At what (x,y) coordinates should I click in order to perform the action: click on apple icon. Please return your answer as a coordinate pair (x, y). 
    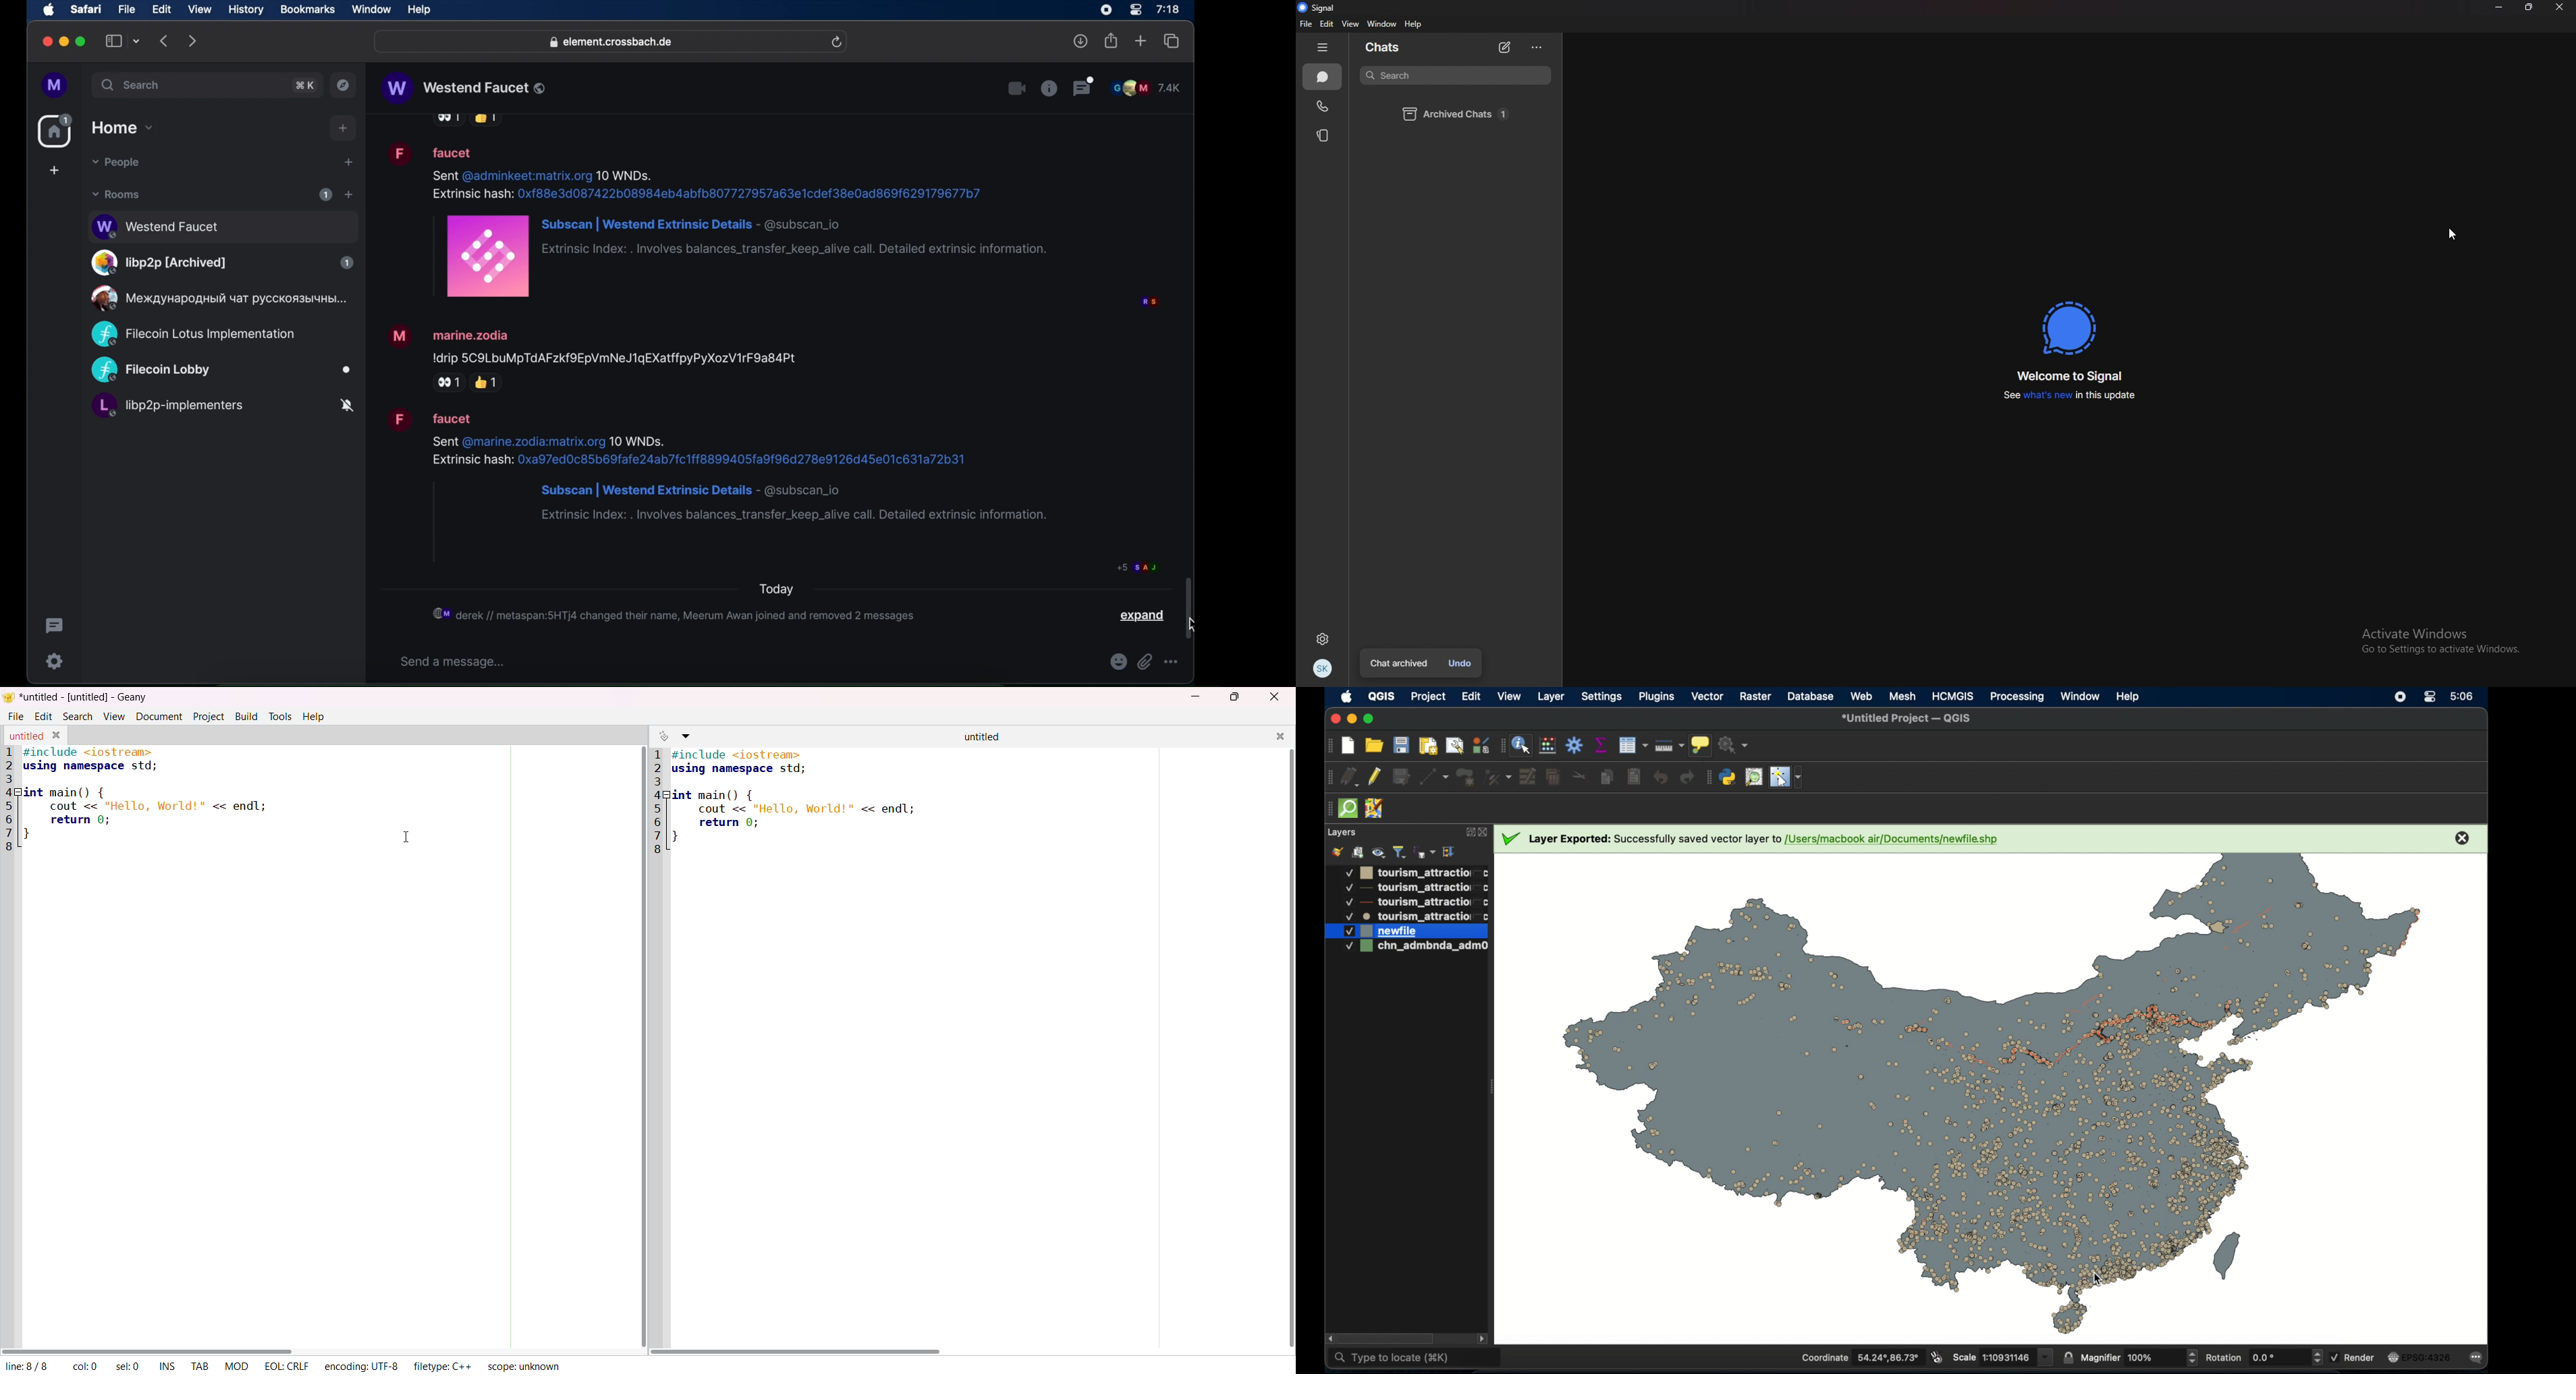
    Looking at the image, I should click on (49, 10).